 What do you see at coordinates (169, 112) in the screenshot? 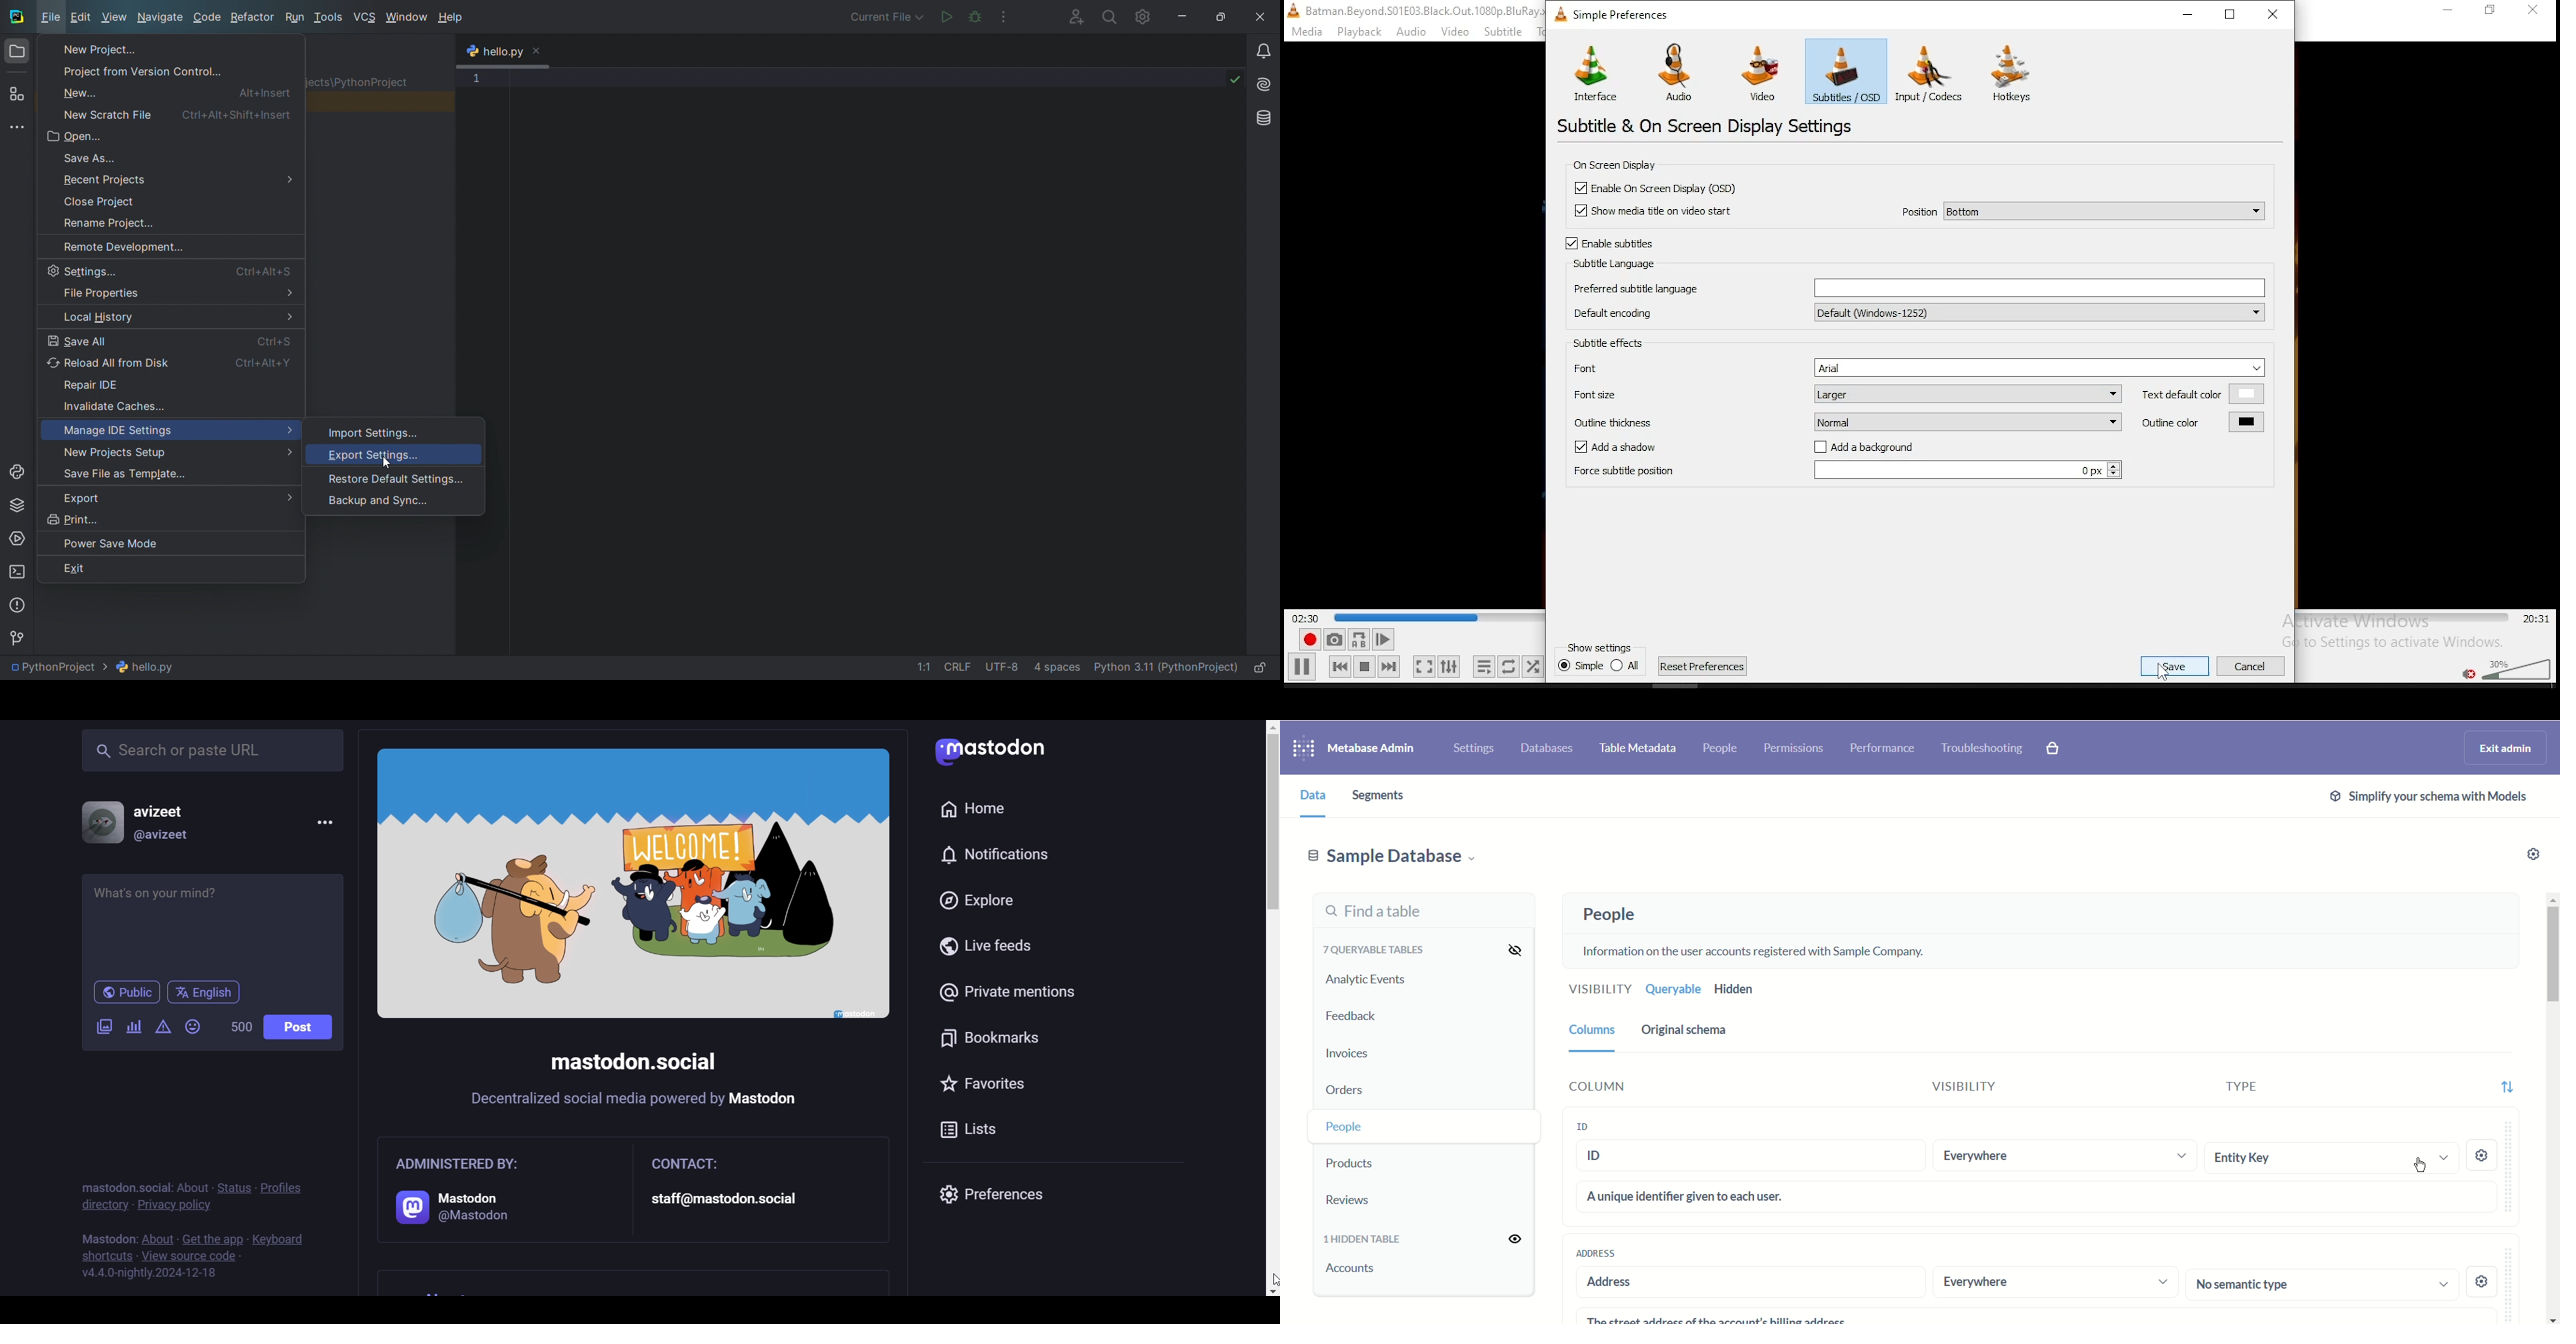
I see `new file` at bounding box center [169, 112].